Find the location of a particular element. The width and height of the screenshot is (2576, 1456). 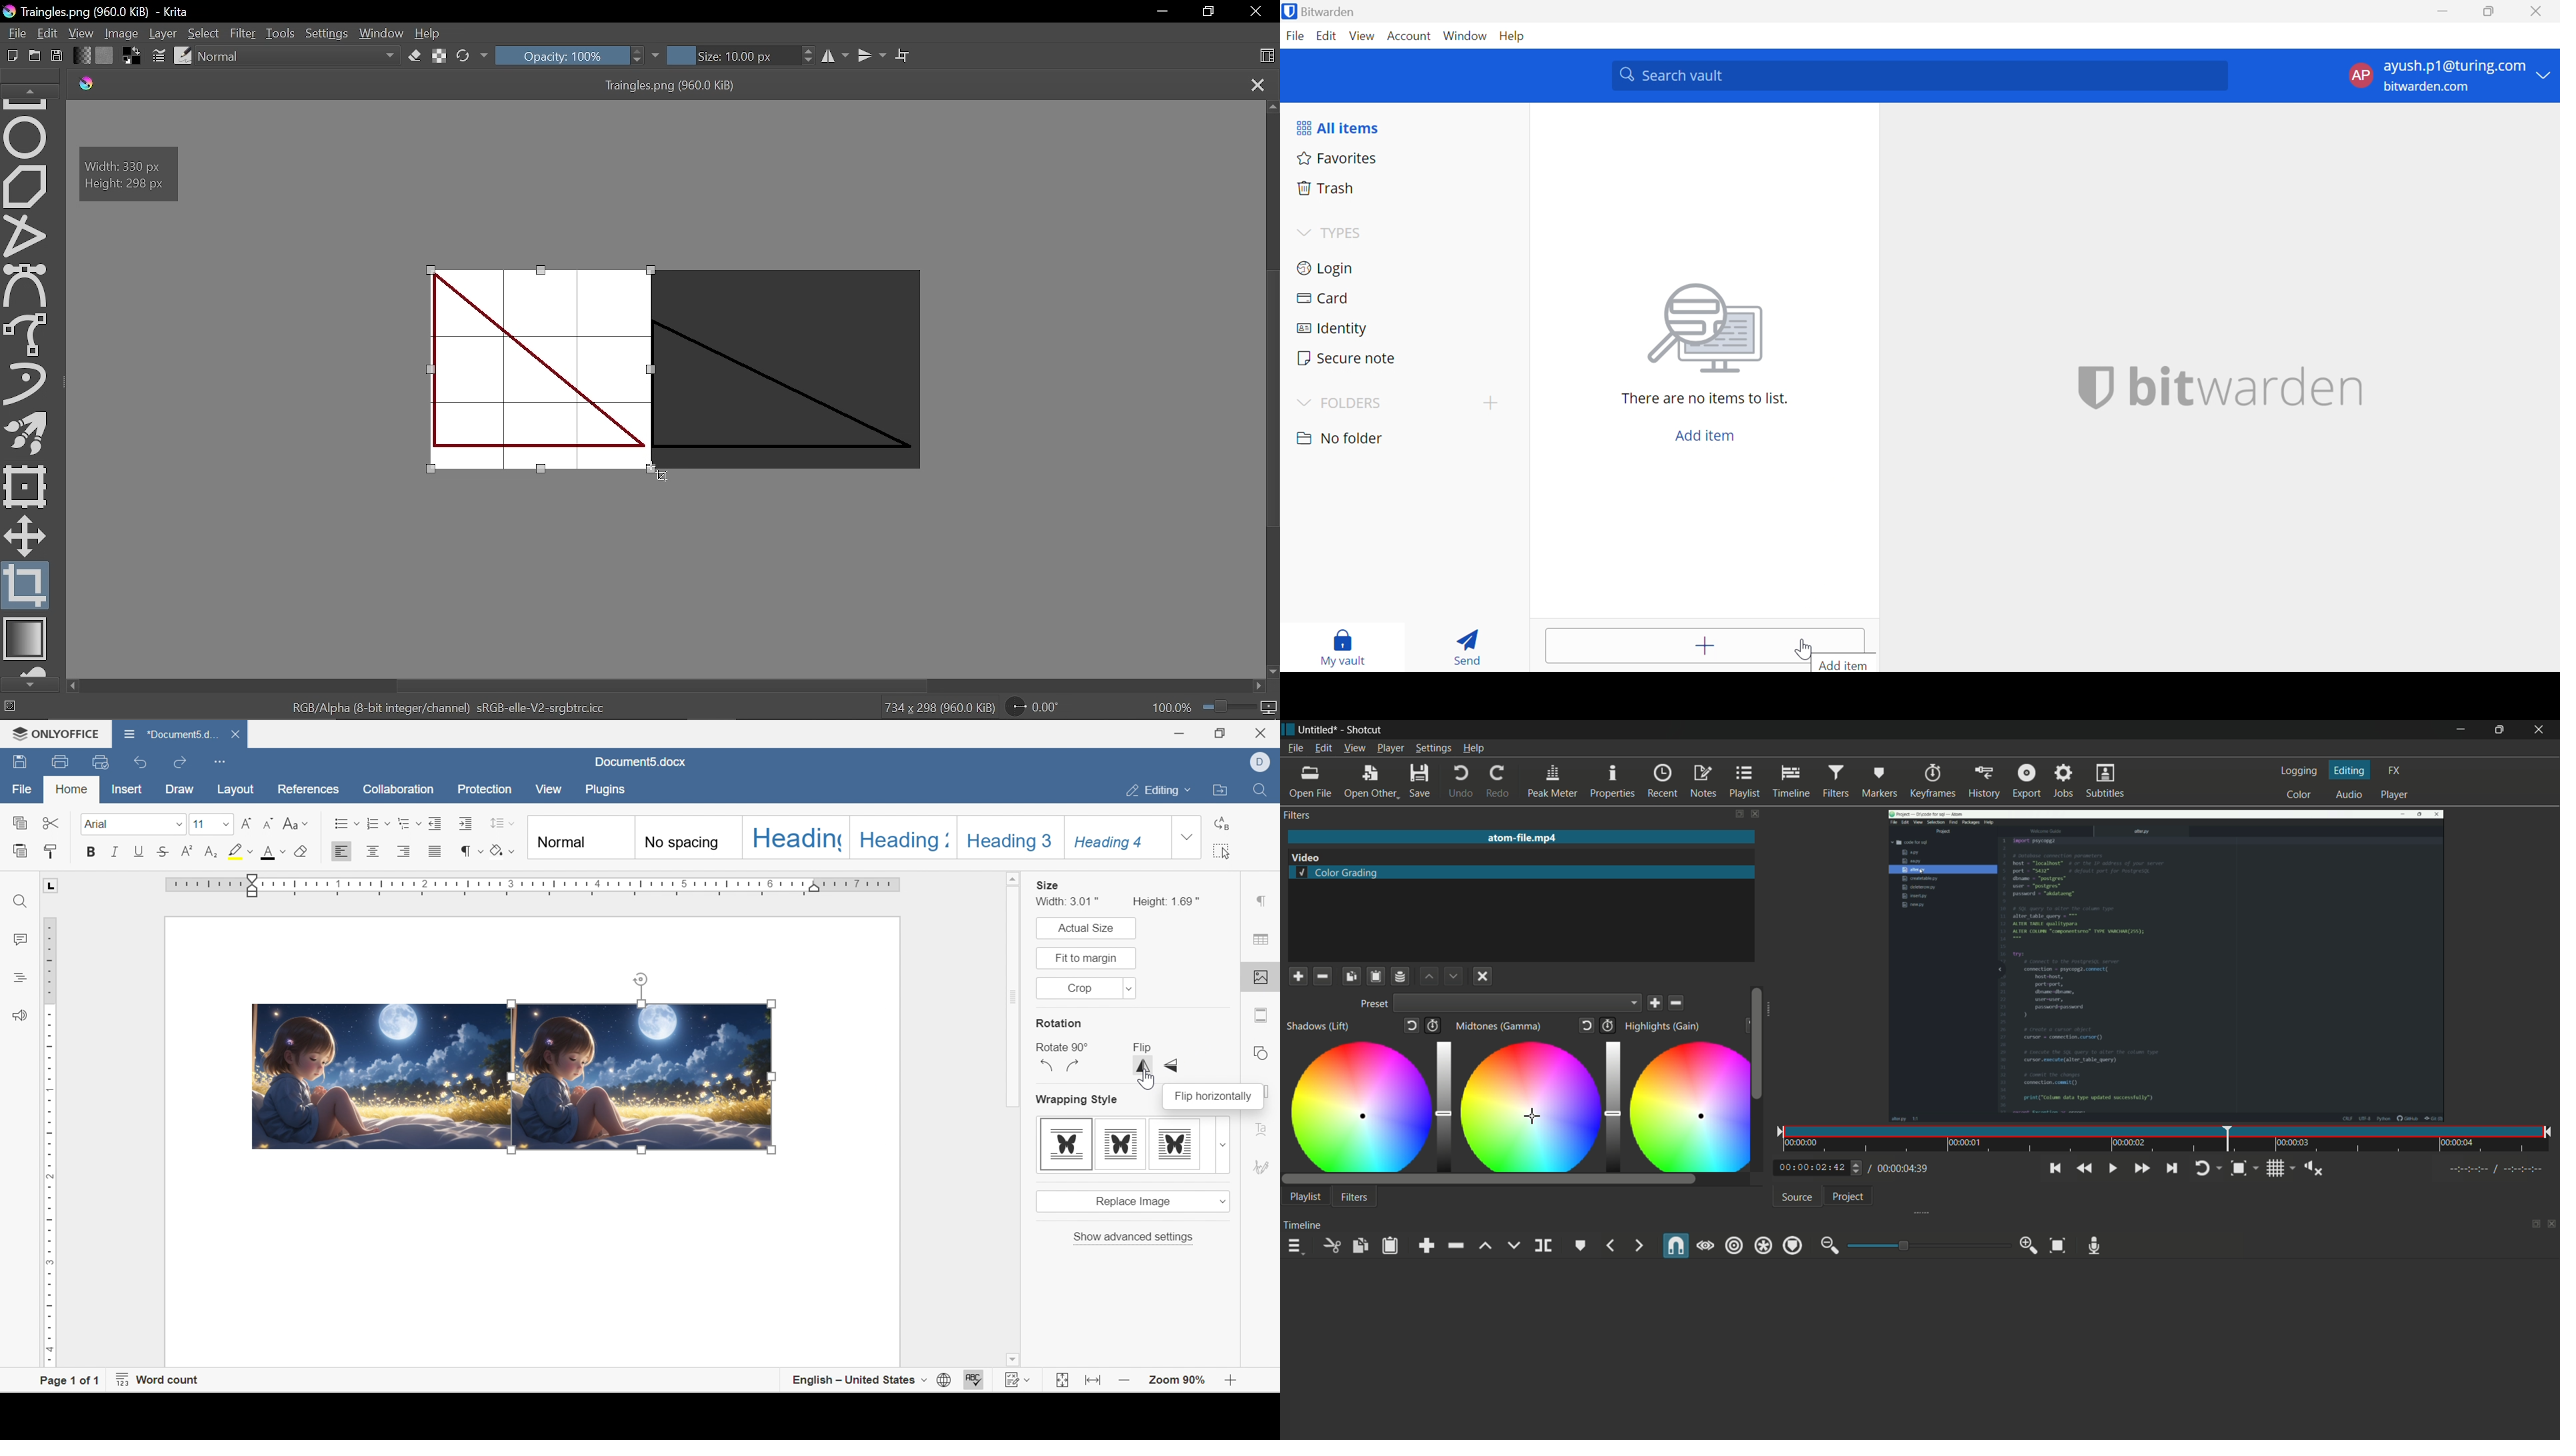

Tools is located at coordinates (281, 33).